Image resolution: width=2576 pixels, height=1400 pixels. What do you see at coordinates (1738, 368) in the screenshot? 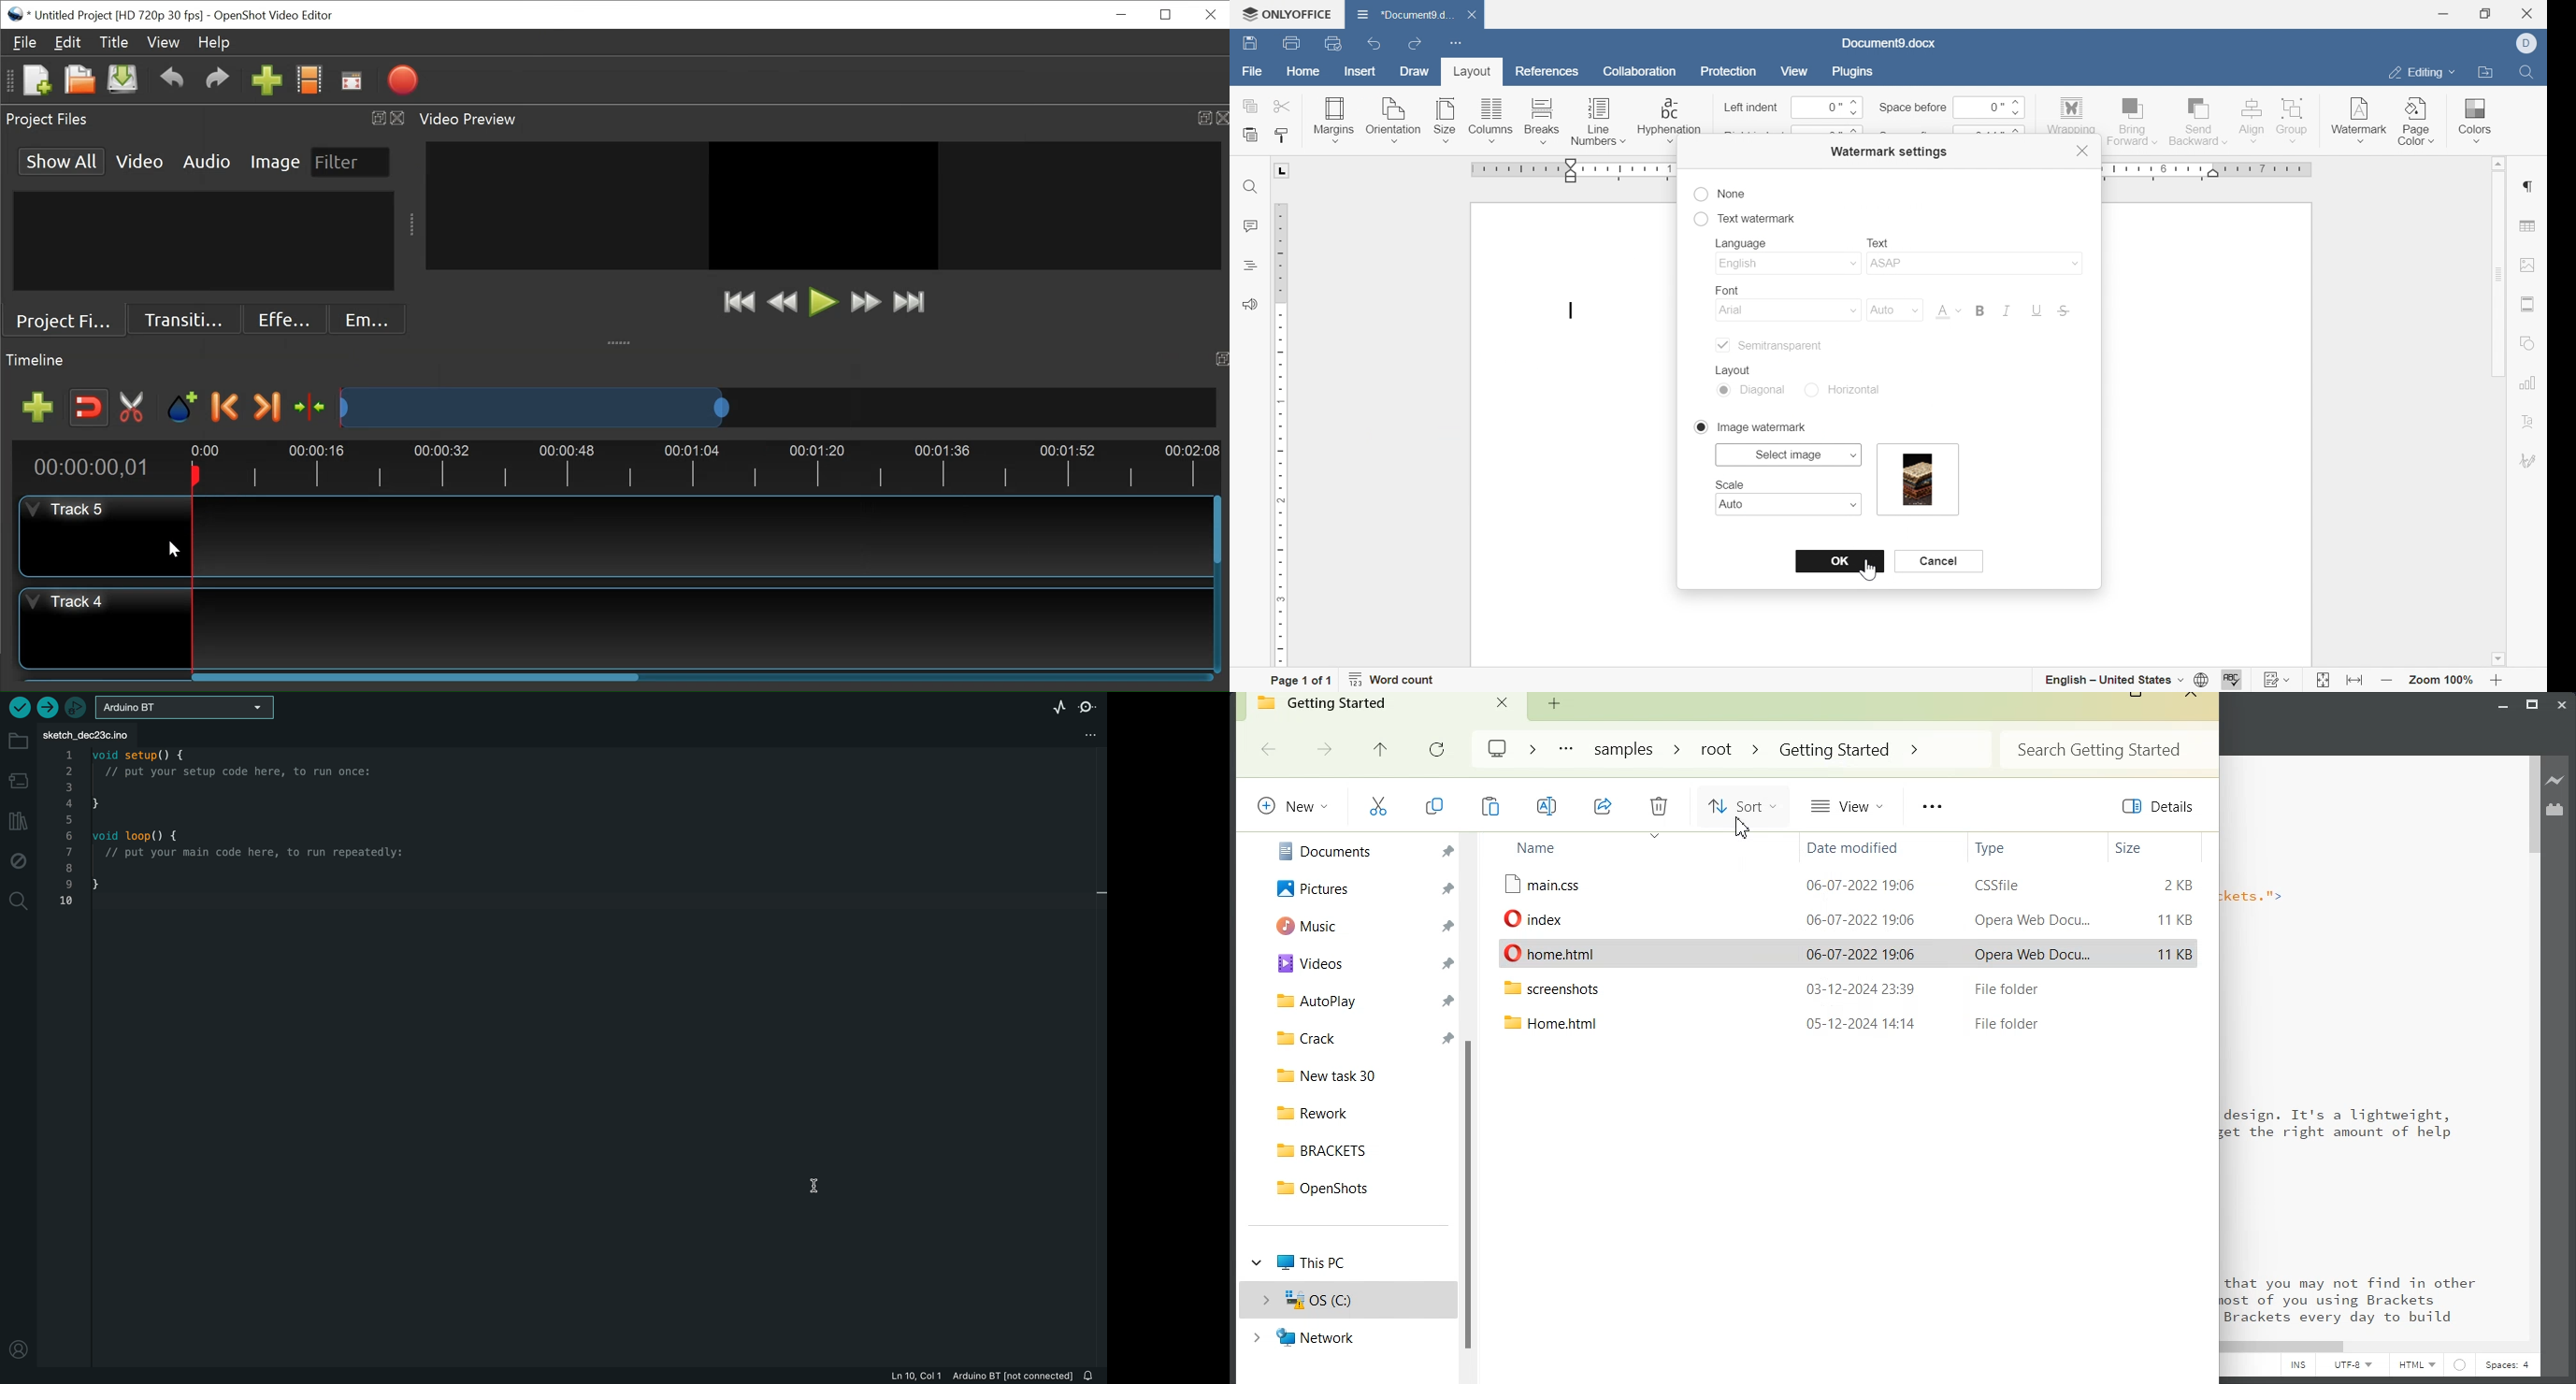
I see `layout` at bounding box center [1738, 368].